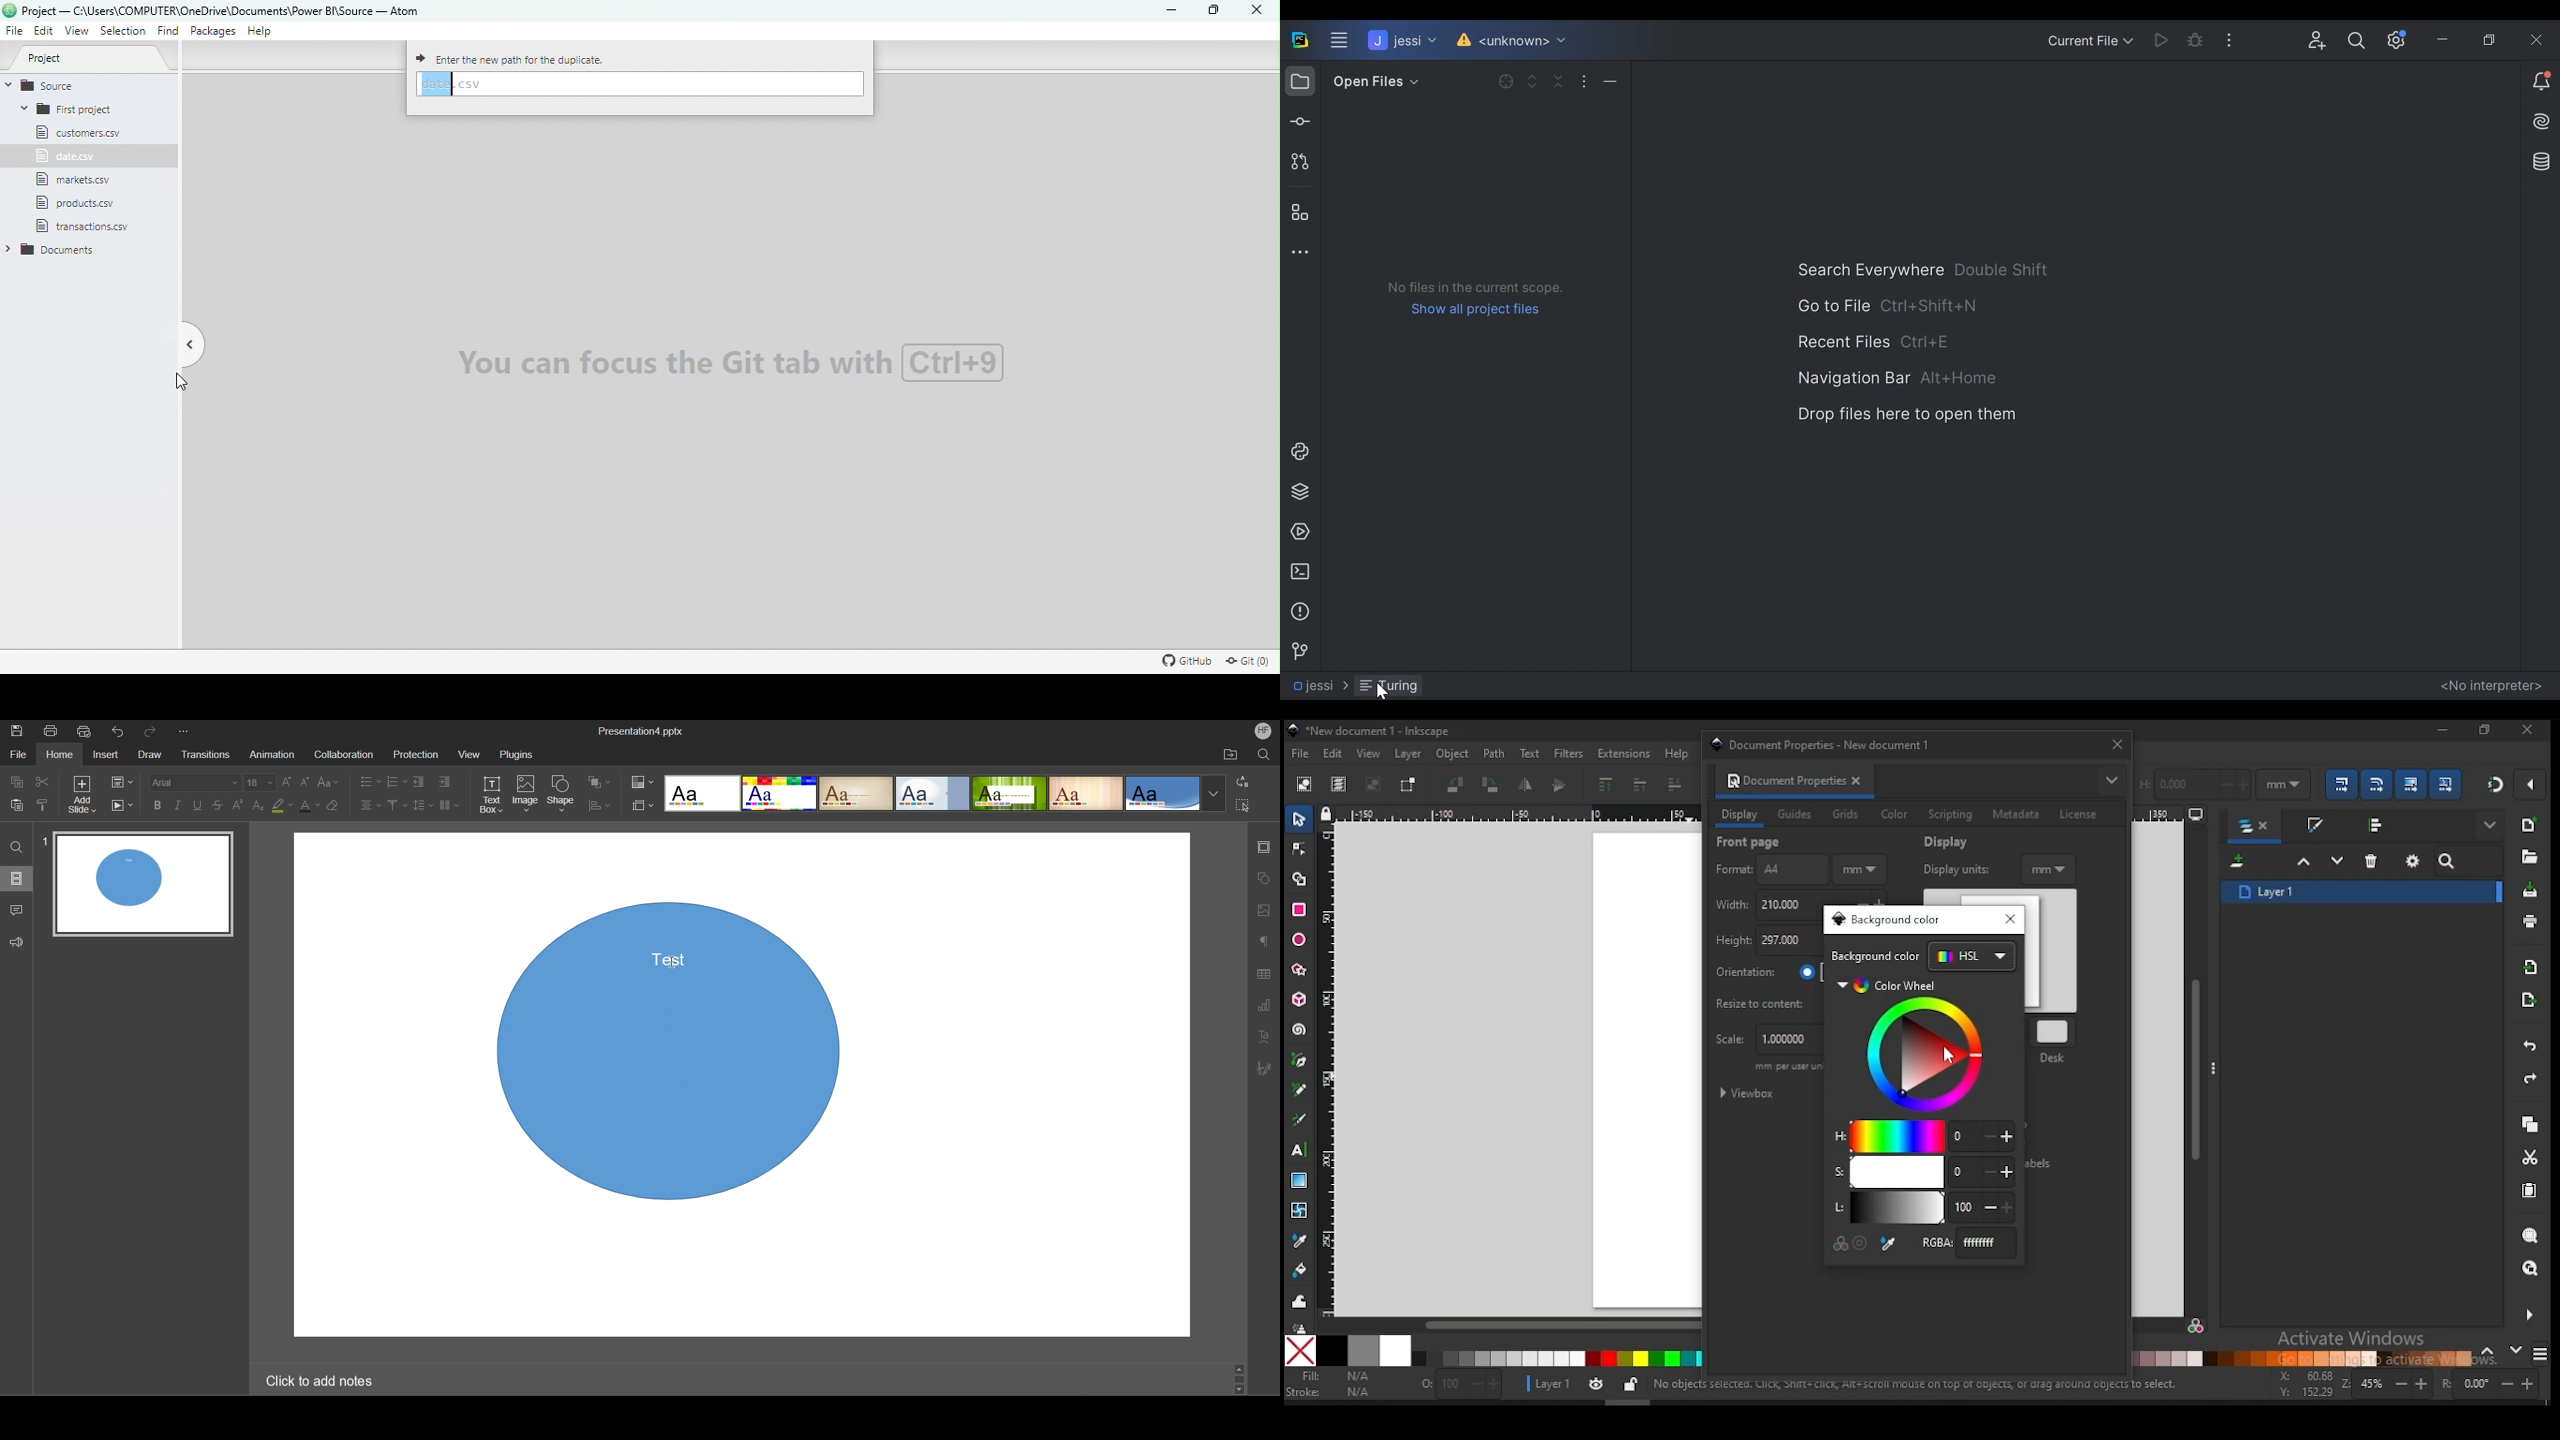 The image size is (2576, 1456). I want to click on Quick Print, so click(86, 732).